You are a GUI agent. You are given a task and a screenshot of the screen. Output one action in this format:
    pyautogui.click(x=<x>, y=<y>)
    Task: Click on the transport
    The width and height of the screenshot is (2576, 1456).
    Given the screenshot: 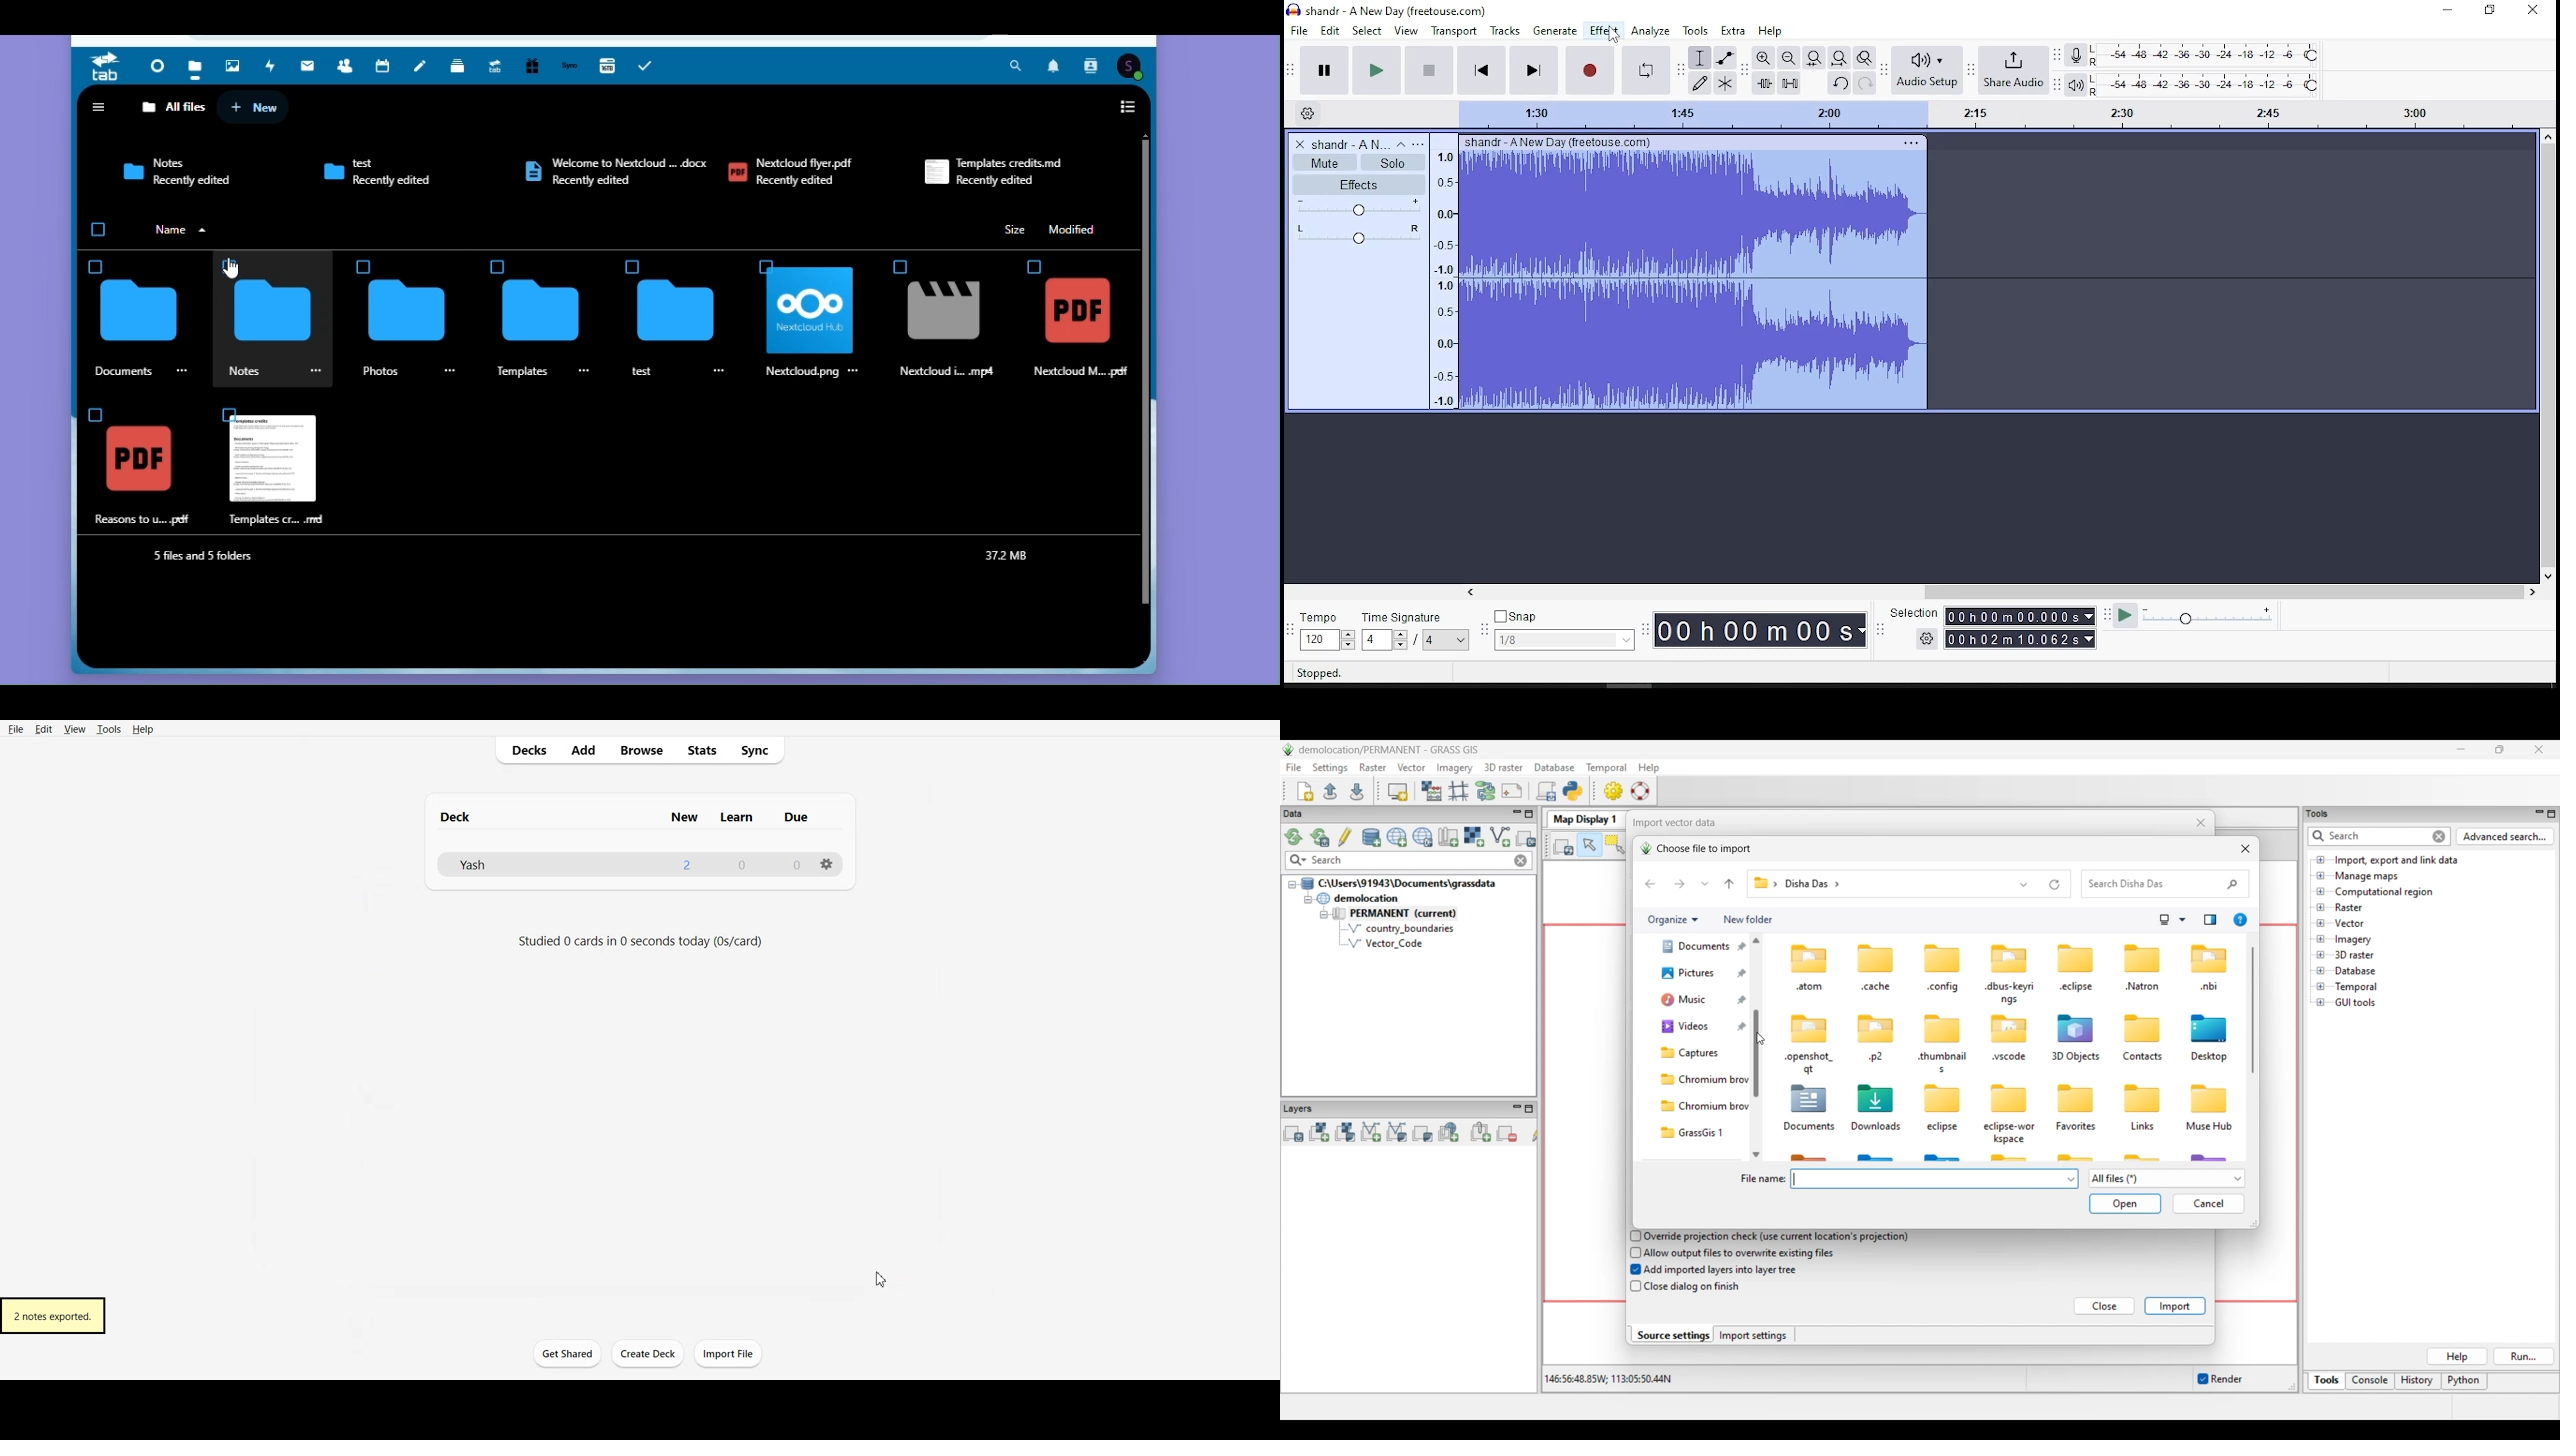 What is the action you would take?
    pyautogui.click(x=1454, y=30)
    